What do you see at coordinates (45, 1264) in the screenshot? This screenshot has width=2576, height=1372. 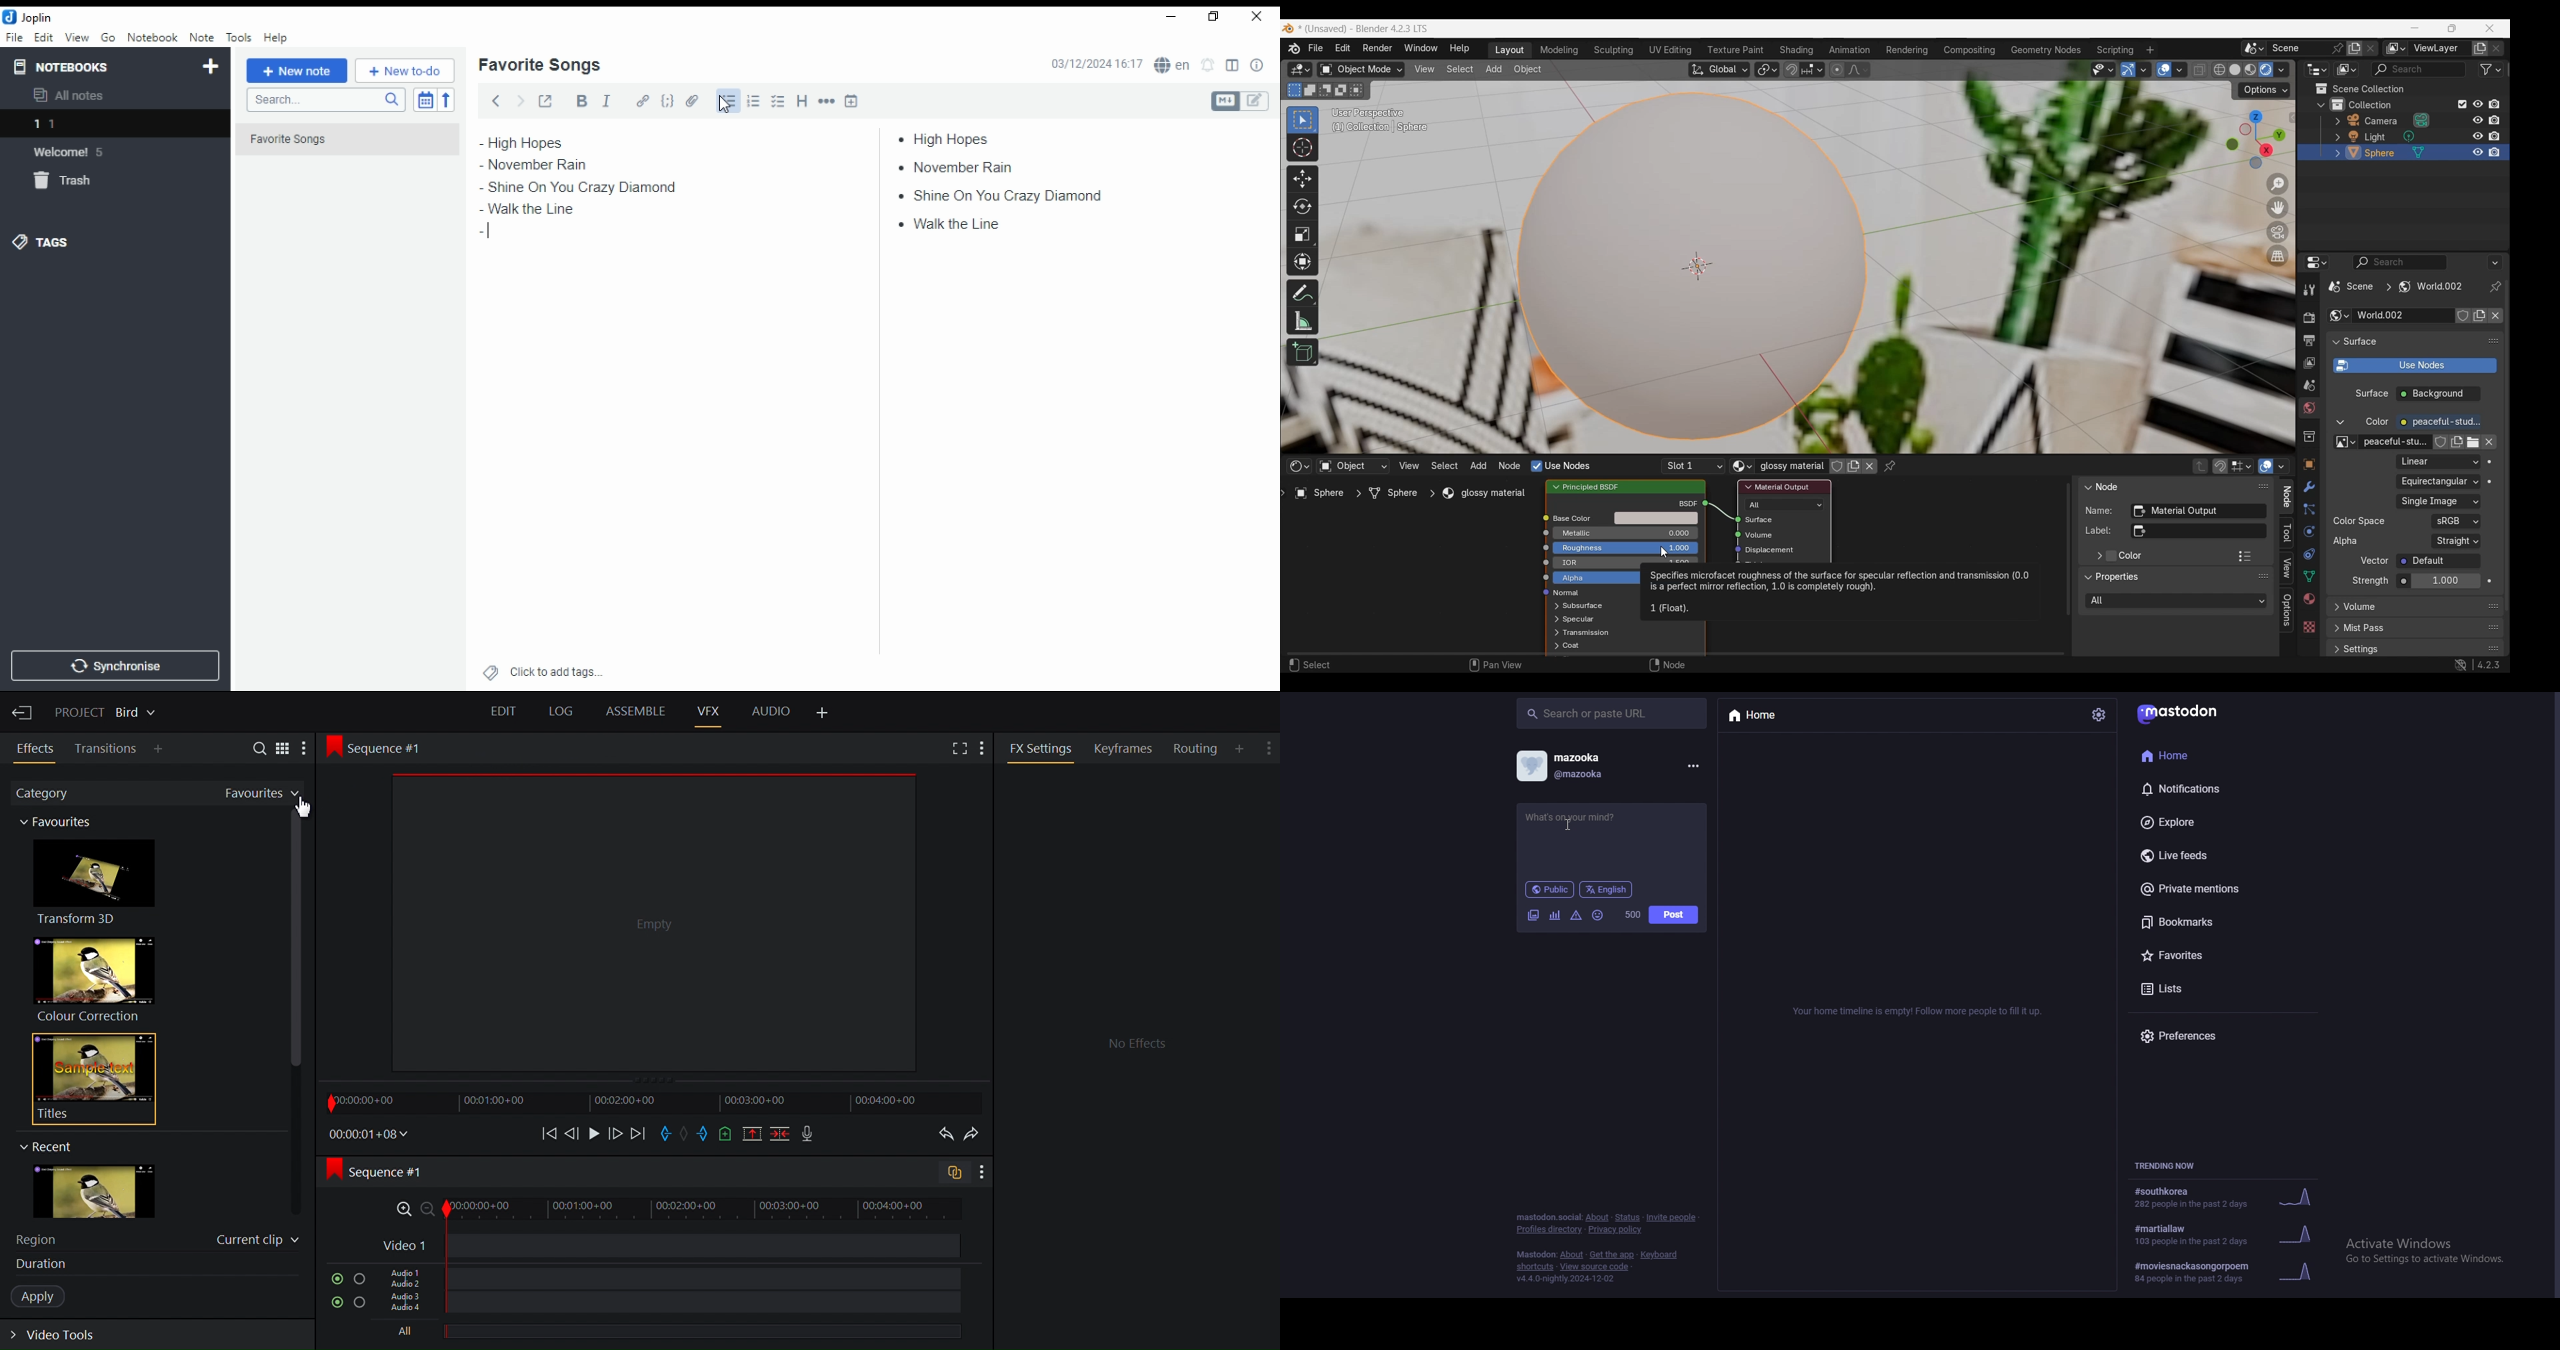 I see `` at bounding box center [45, 1264].